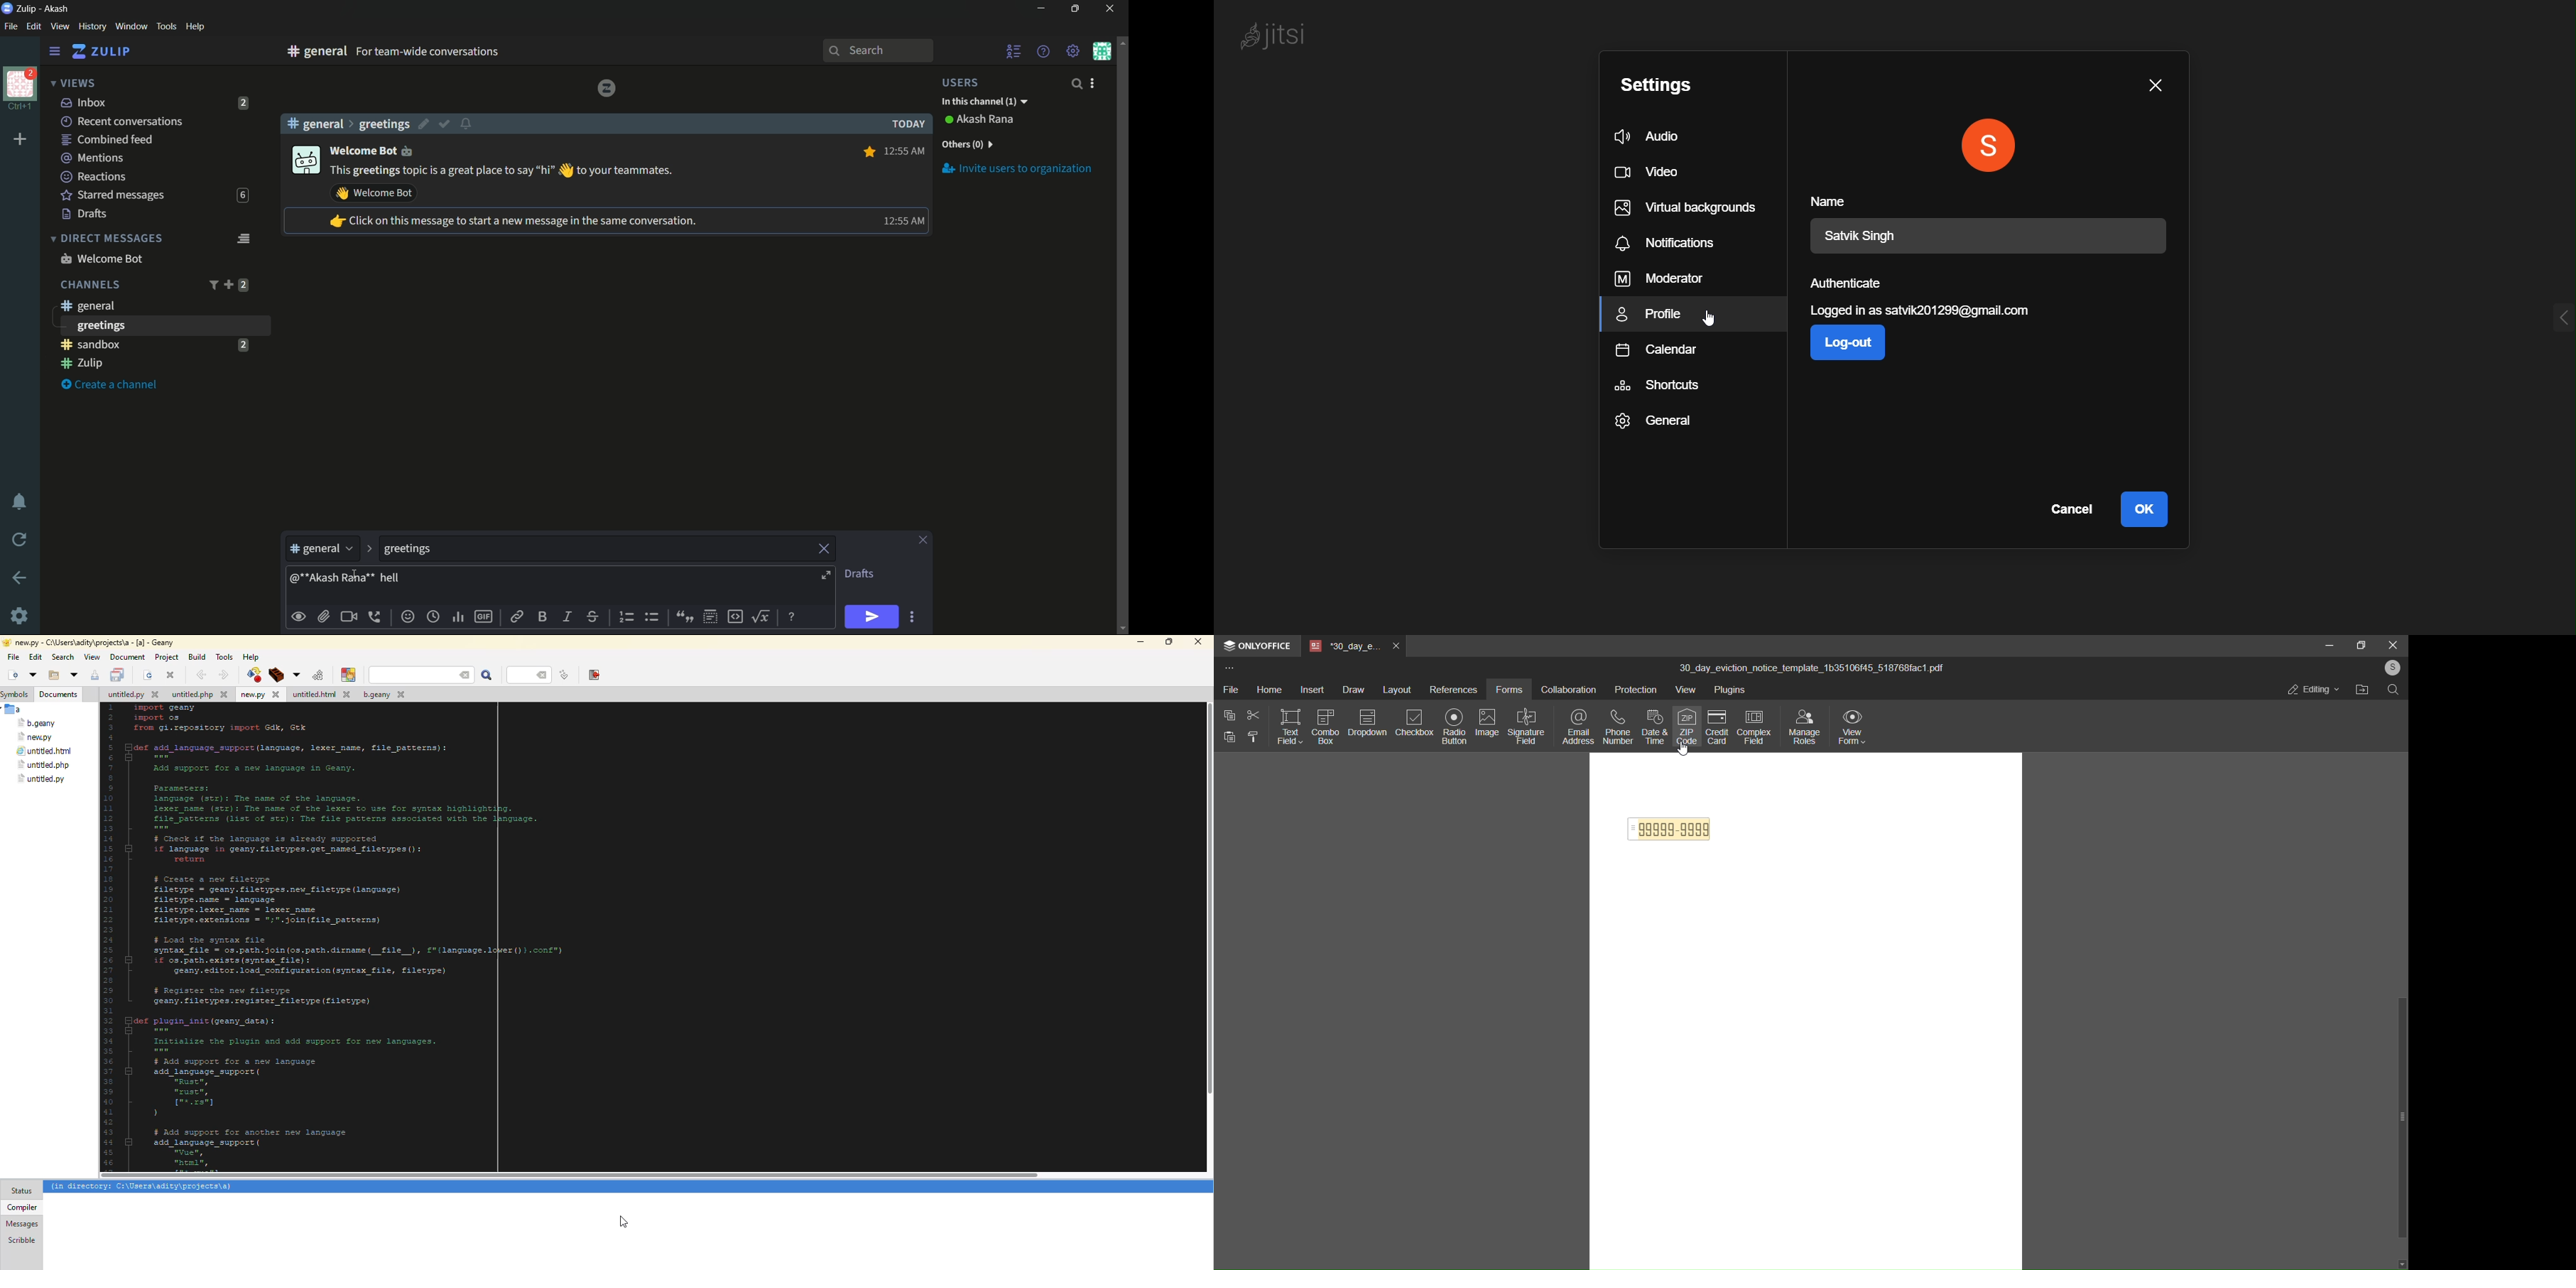 The width and height of the screenshot is (2576, 1288). What do you see at coordinates (143, 345) in the screenshot?
I see `sandbox` at bounding box center [143, 345].